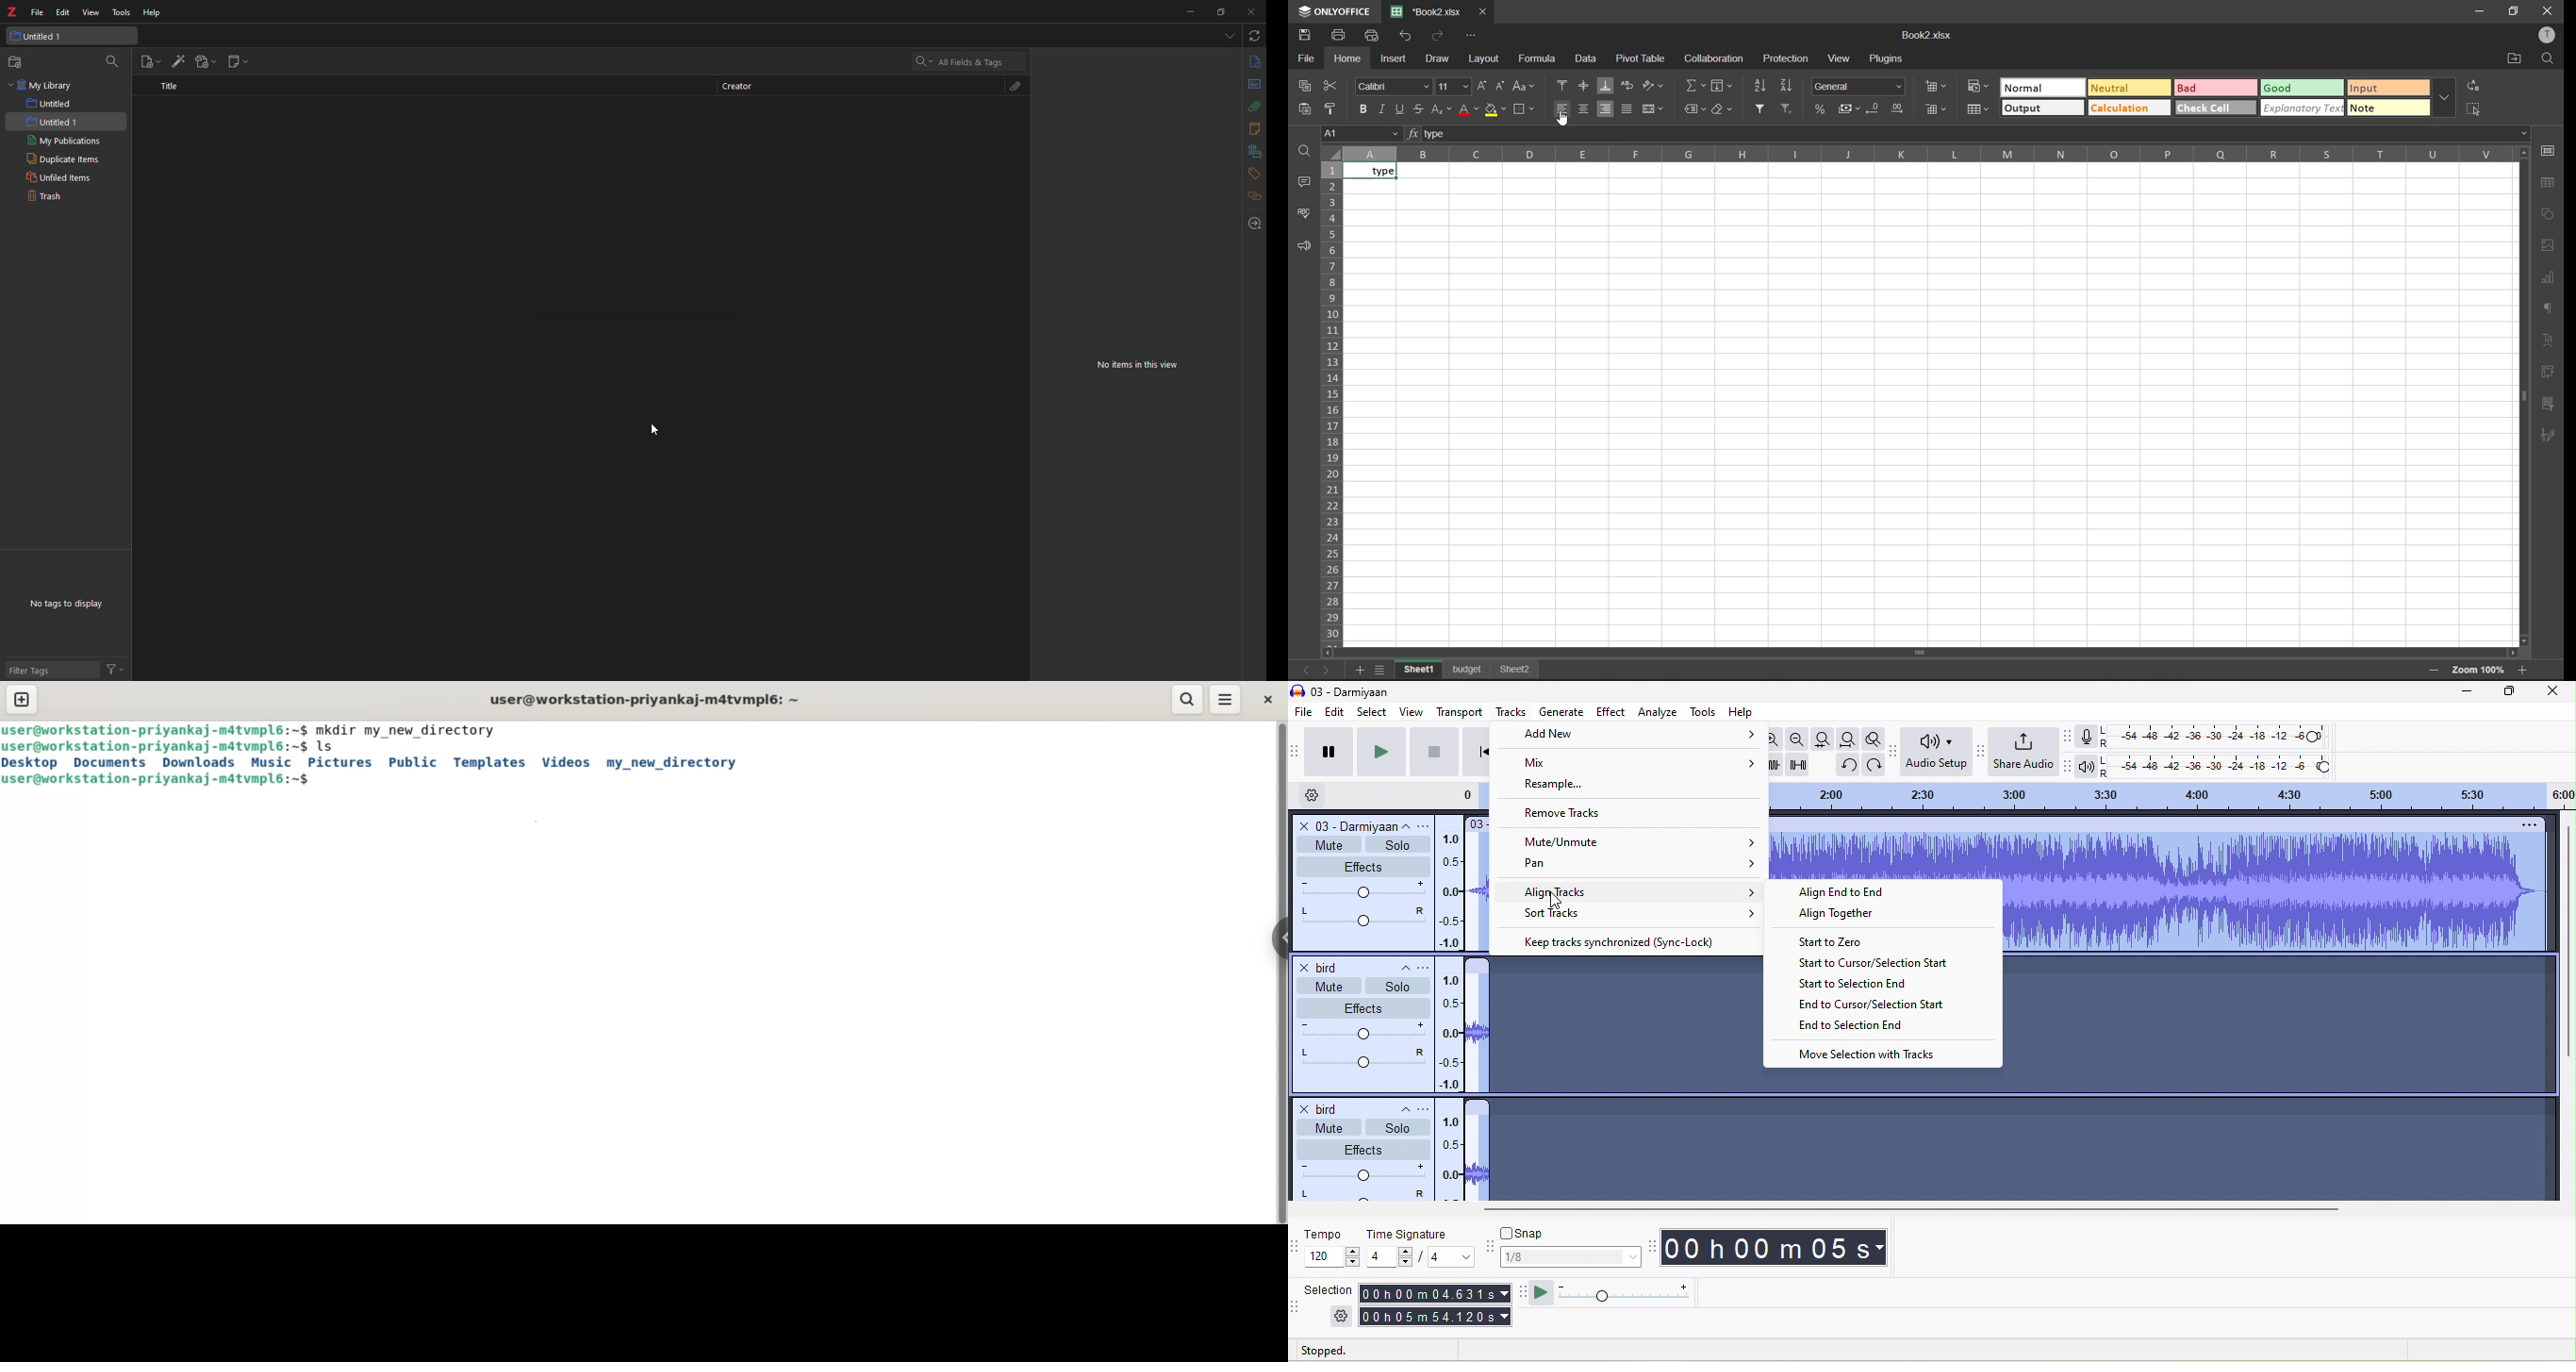  Describe the element at coordinates (1428, 966) in the screenshot. I see `open menu` at that location.